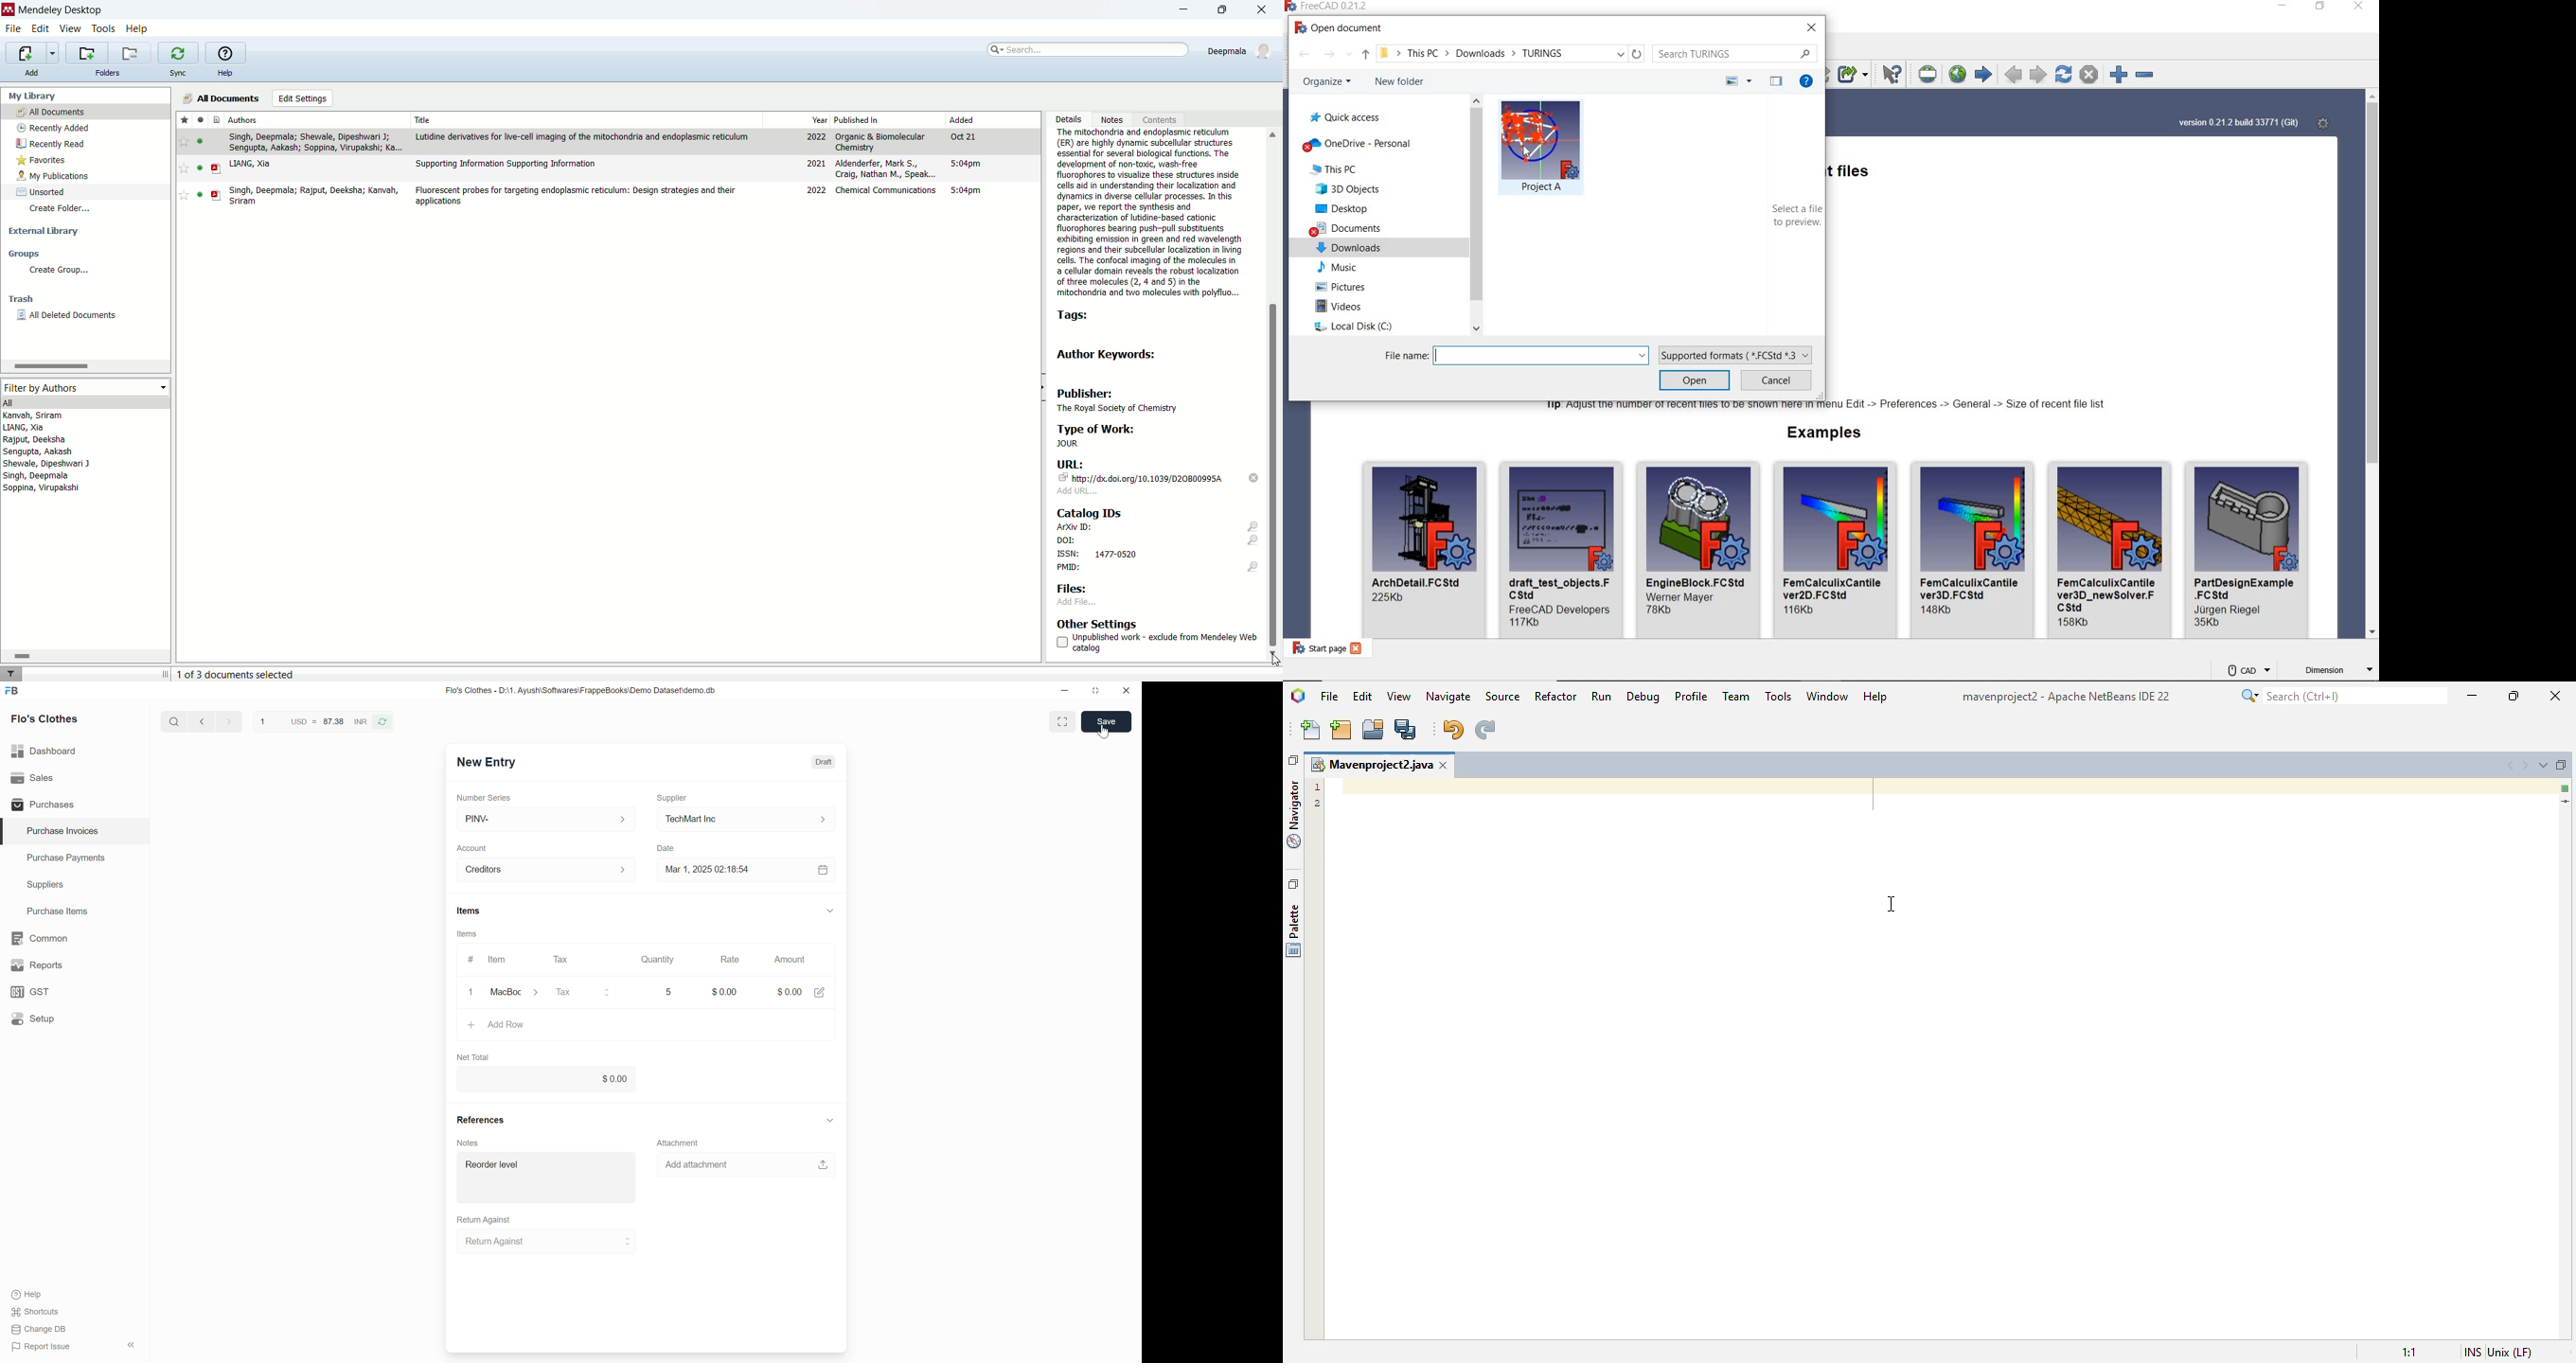 This screenshot has width=2576, height=1372. What do you see at coordinates (588, 993) in the screenshot?
I see `Tax` at bounding box center [588, 993].